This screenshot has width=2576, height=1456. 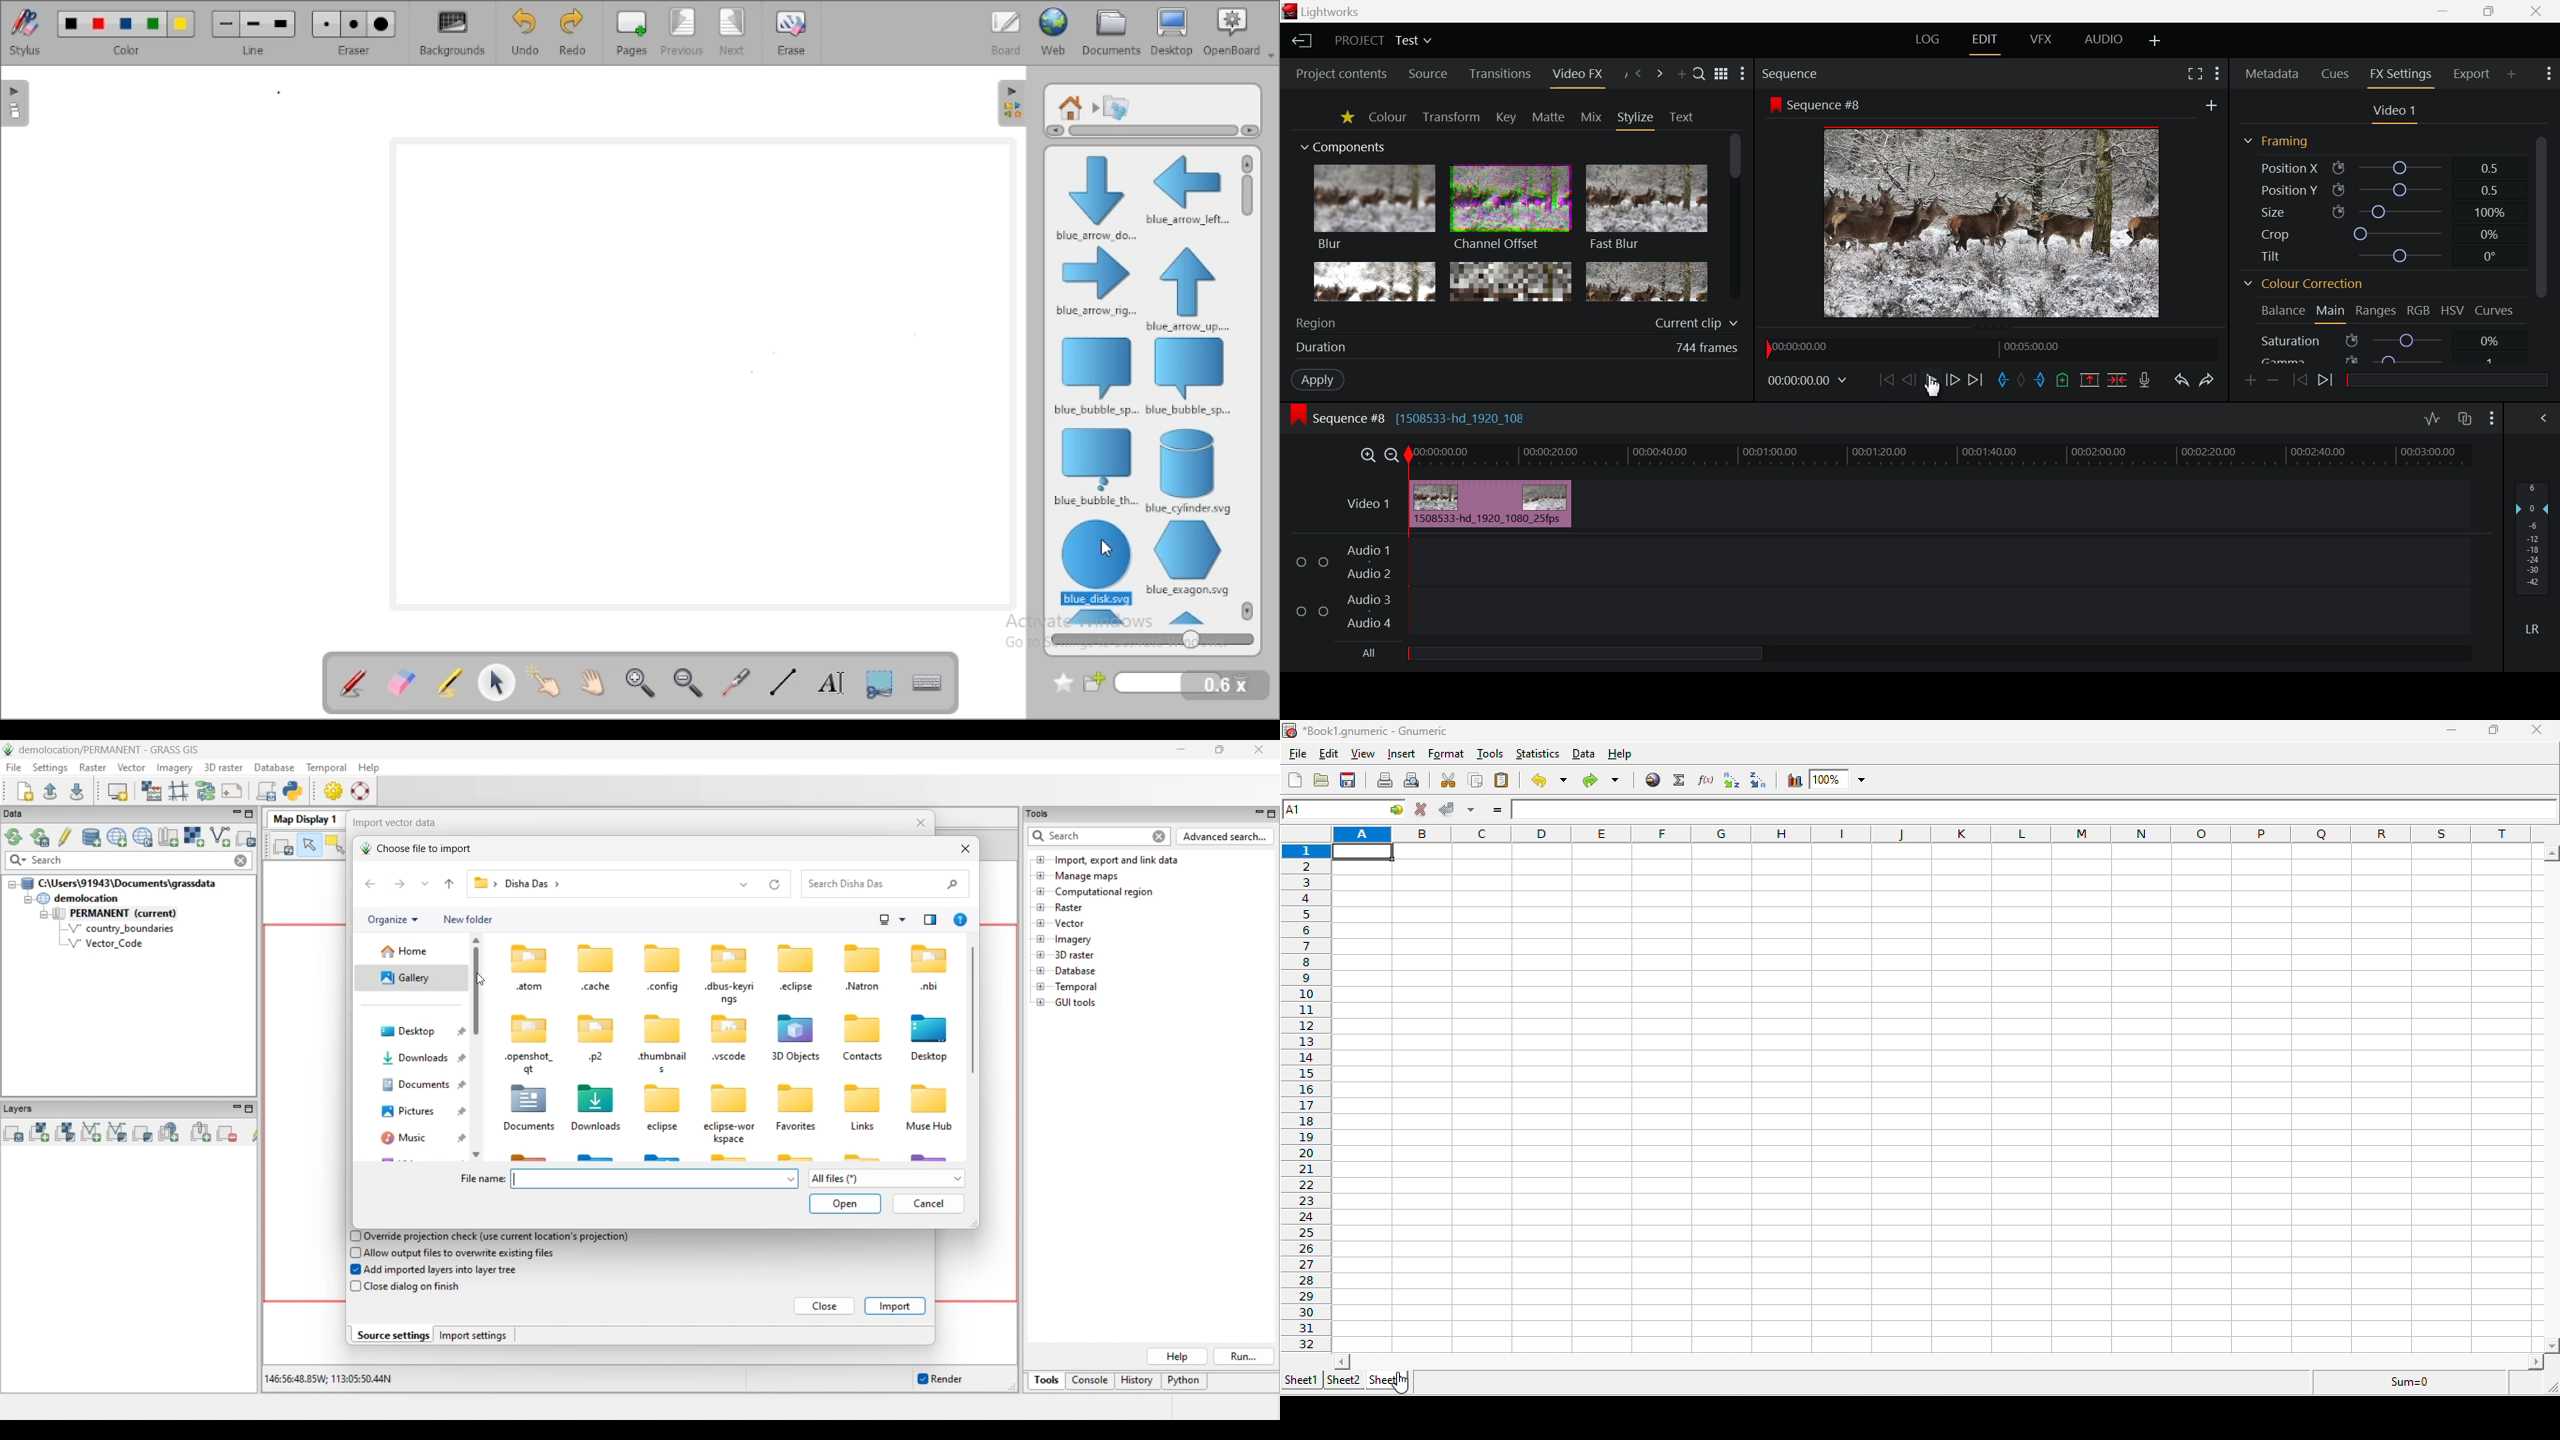 I want to click on Recent locations, so click(x=425, y=883).